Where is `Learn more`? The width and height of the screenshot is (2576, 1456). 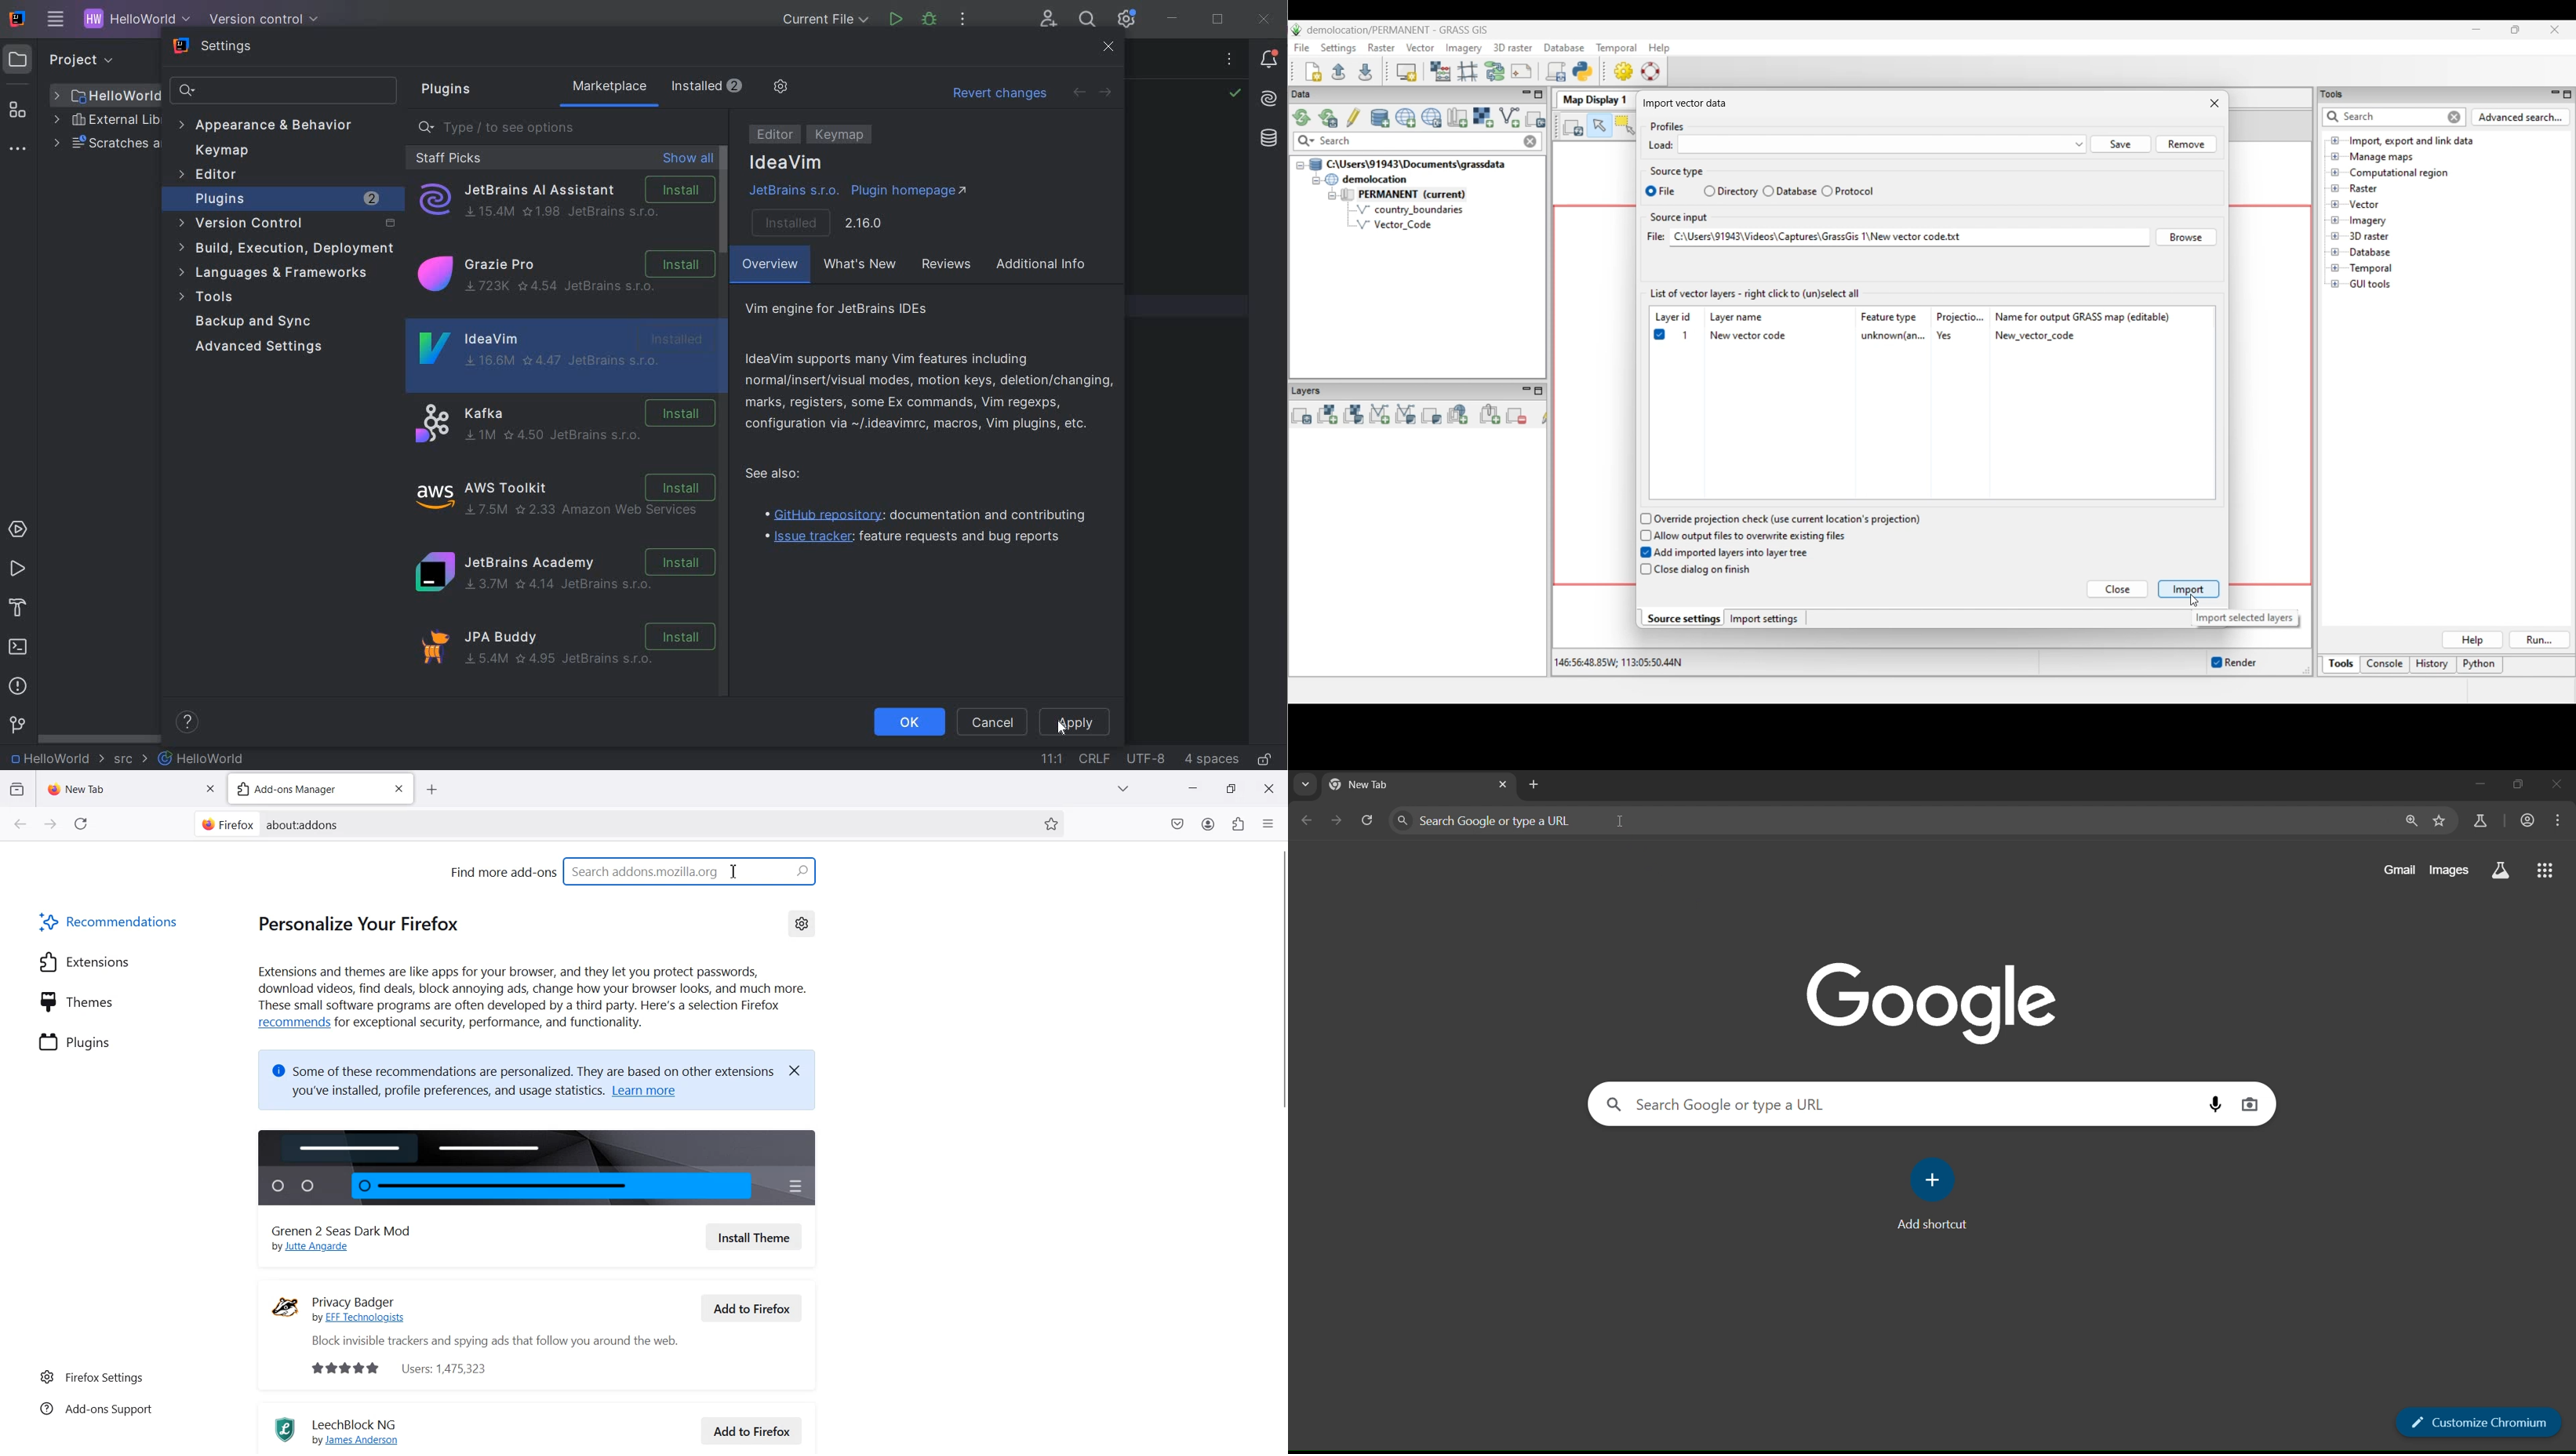 Learn more is located at coordinates (652, 1093).